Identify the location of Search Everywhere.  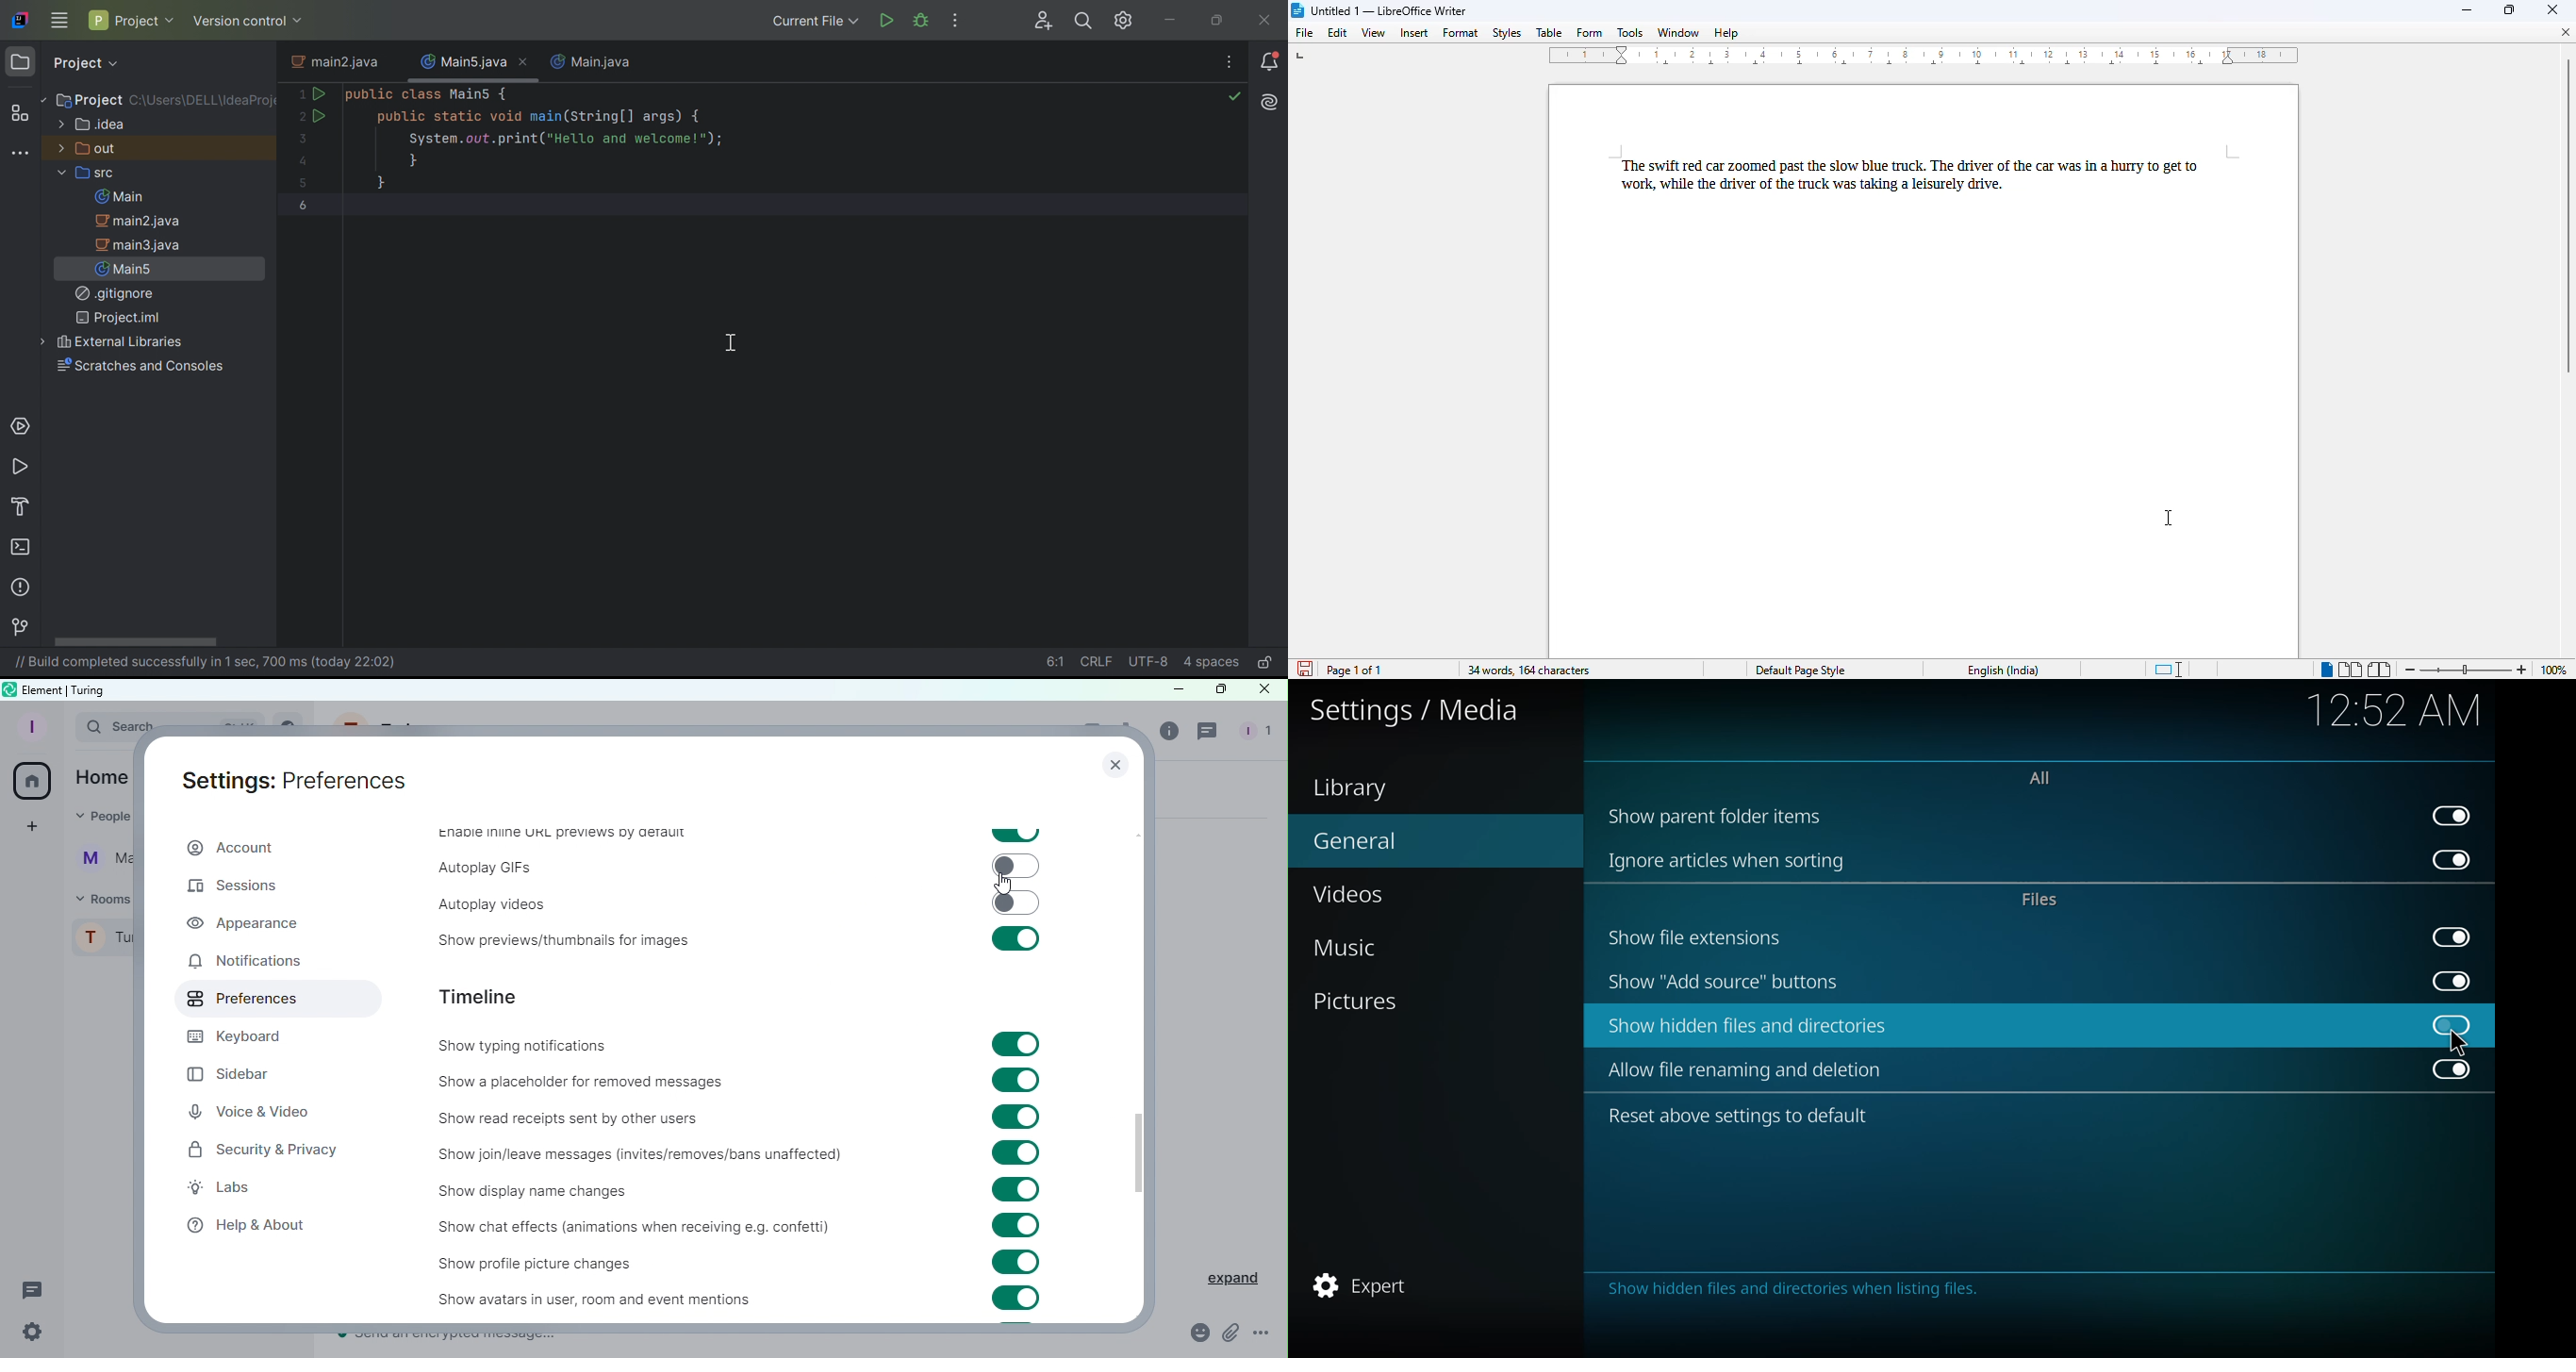
(1083, 21).